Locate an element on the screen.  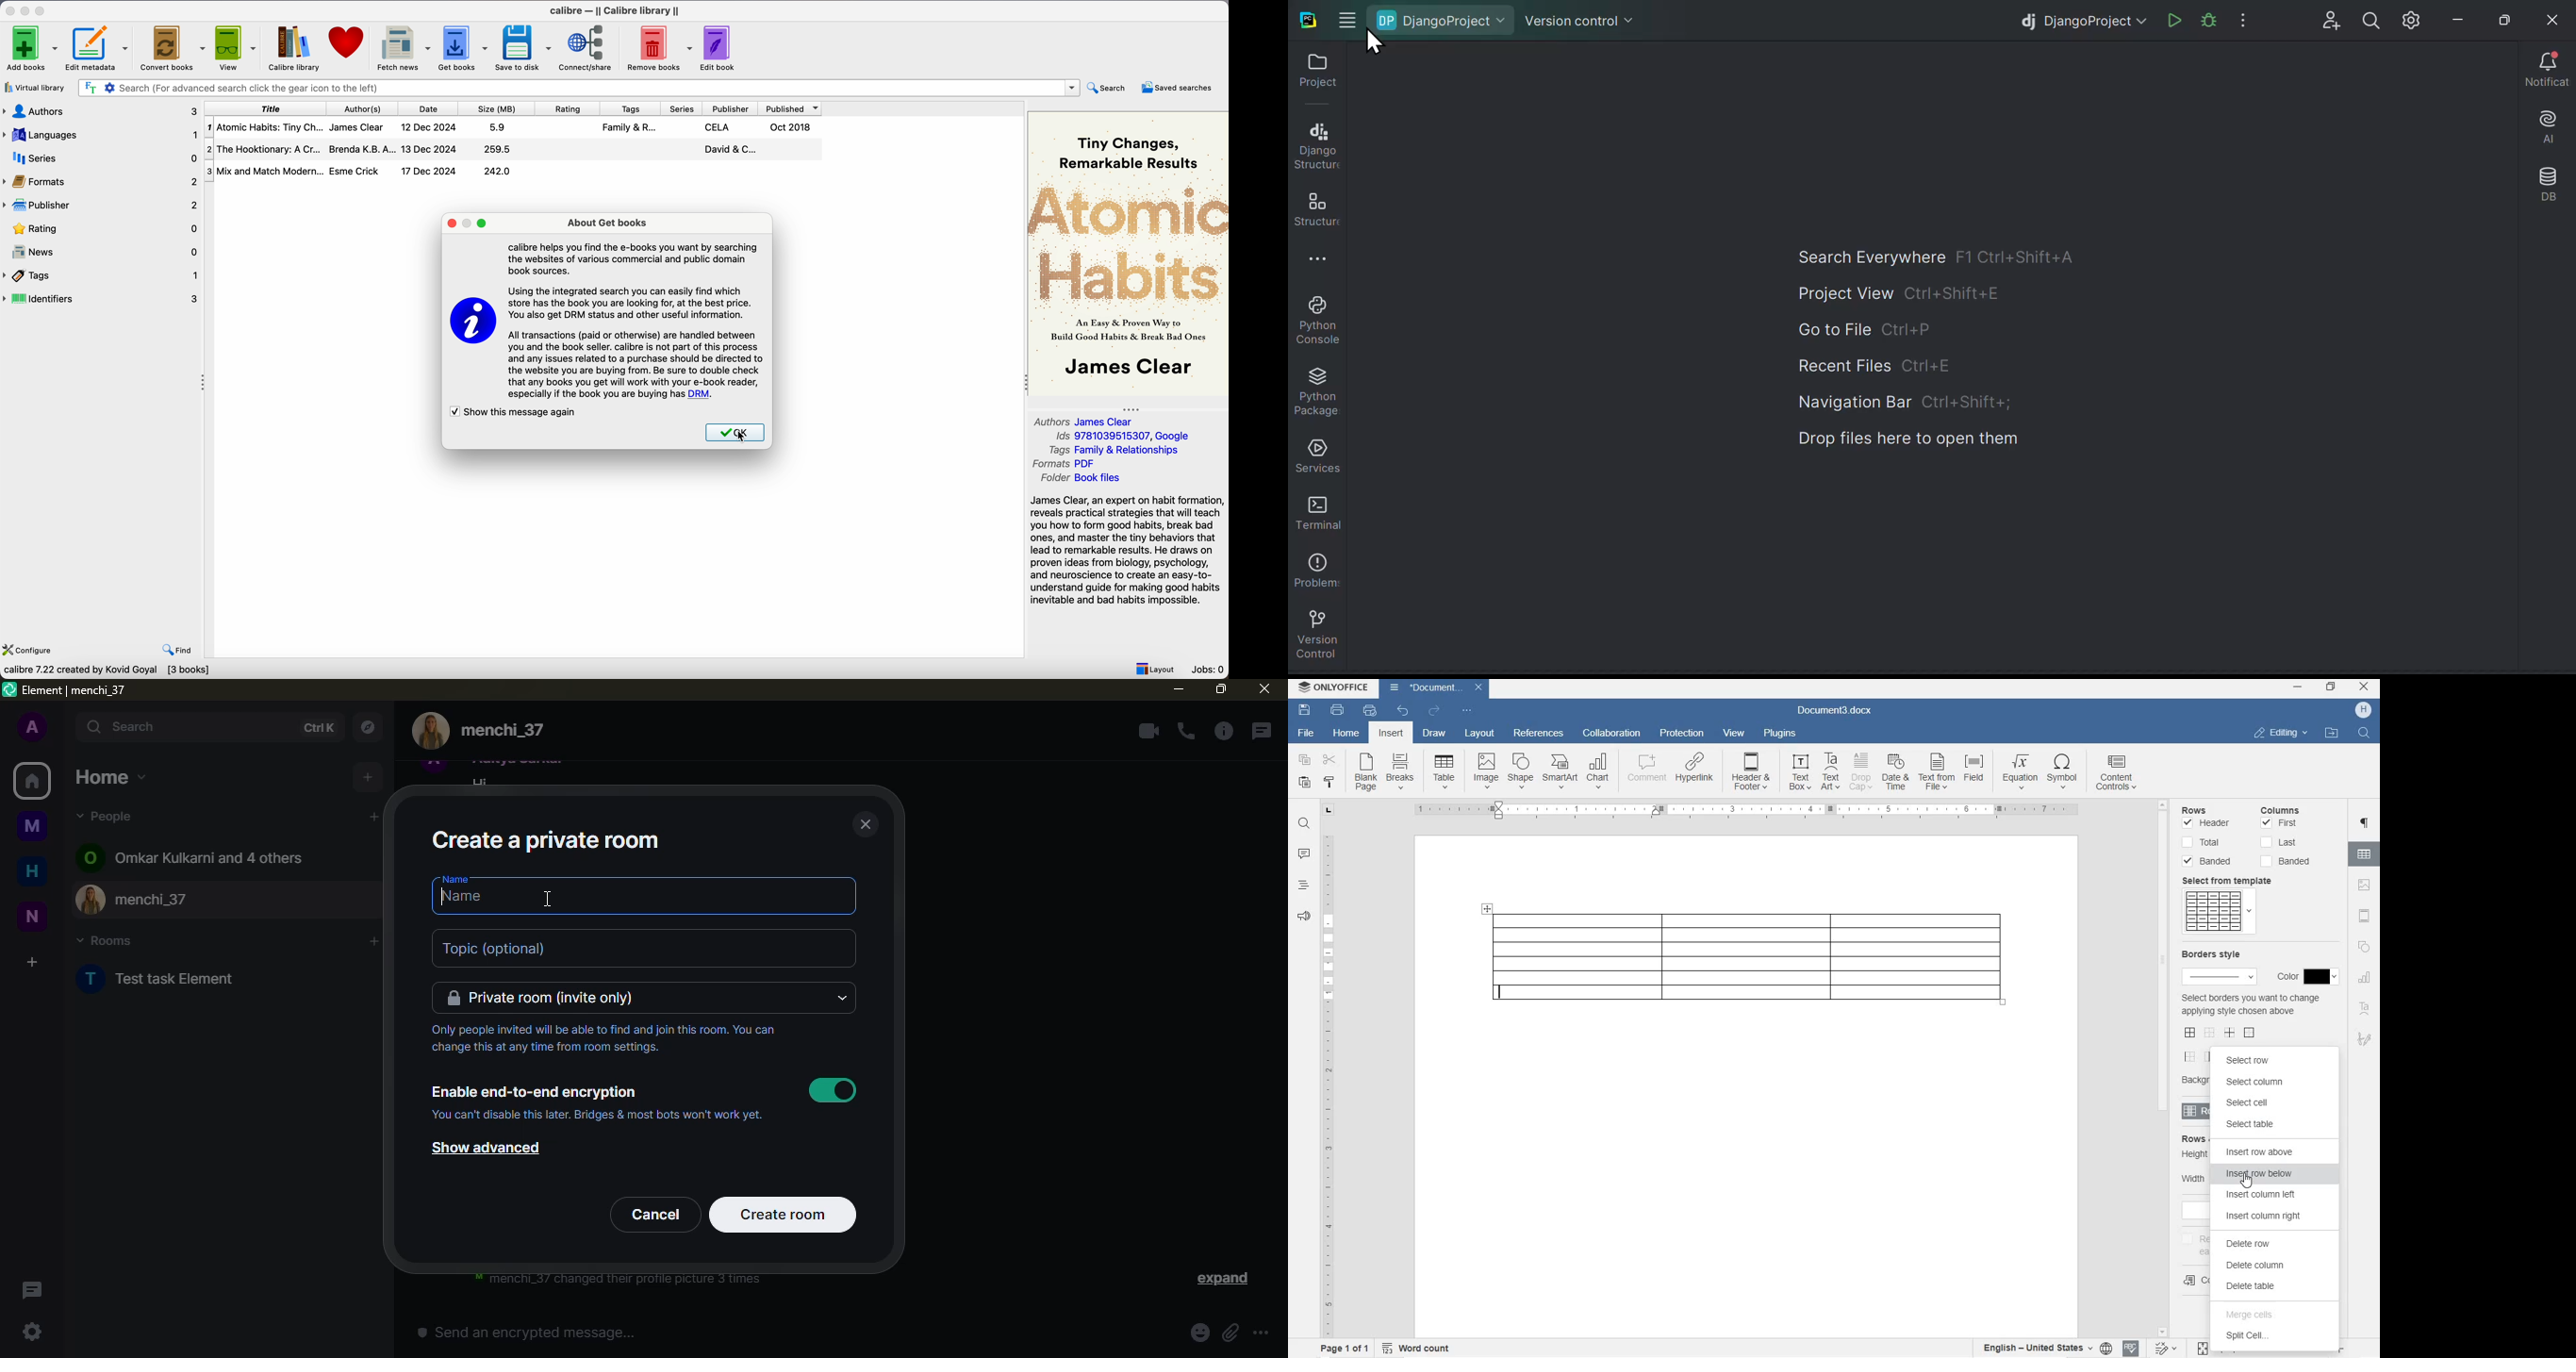
TABLE is located at coordinates (1444, 773).